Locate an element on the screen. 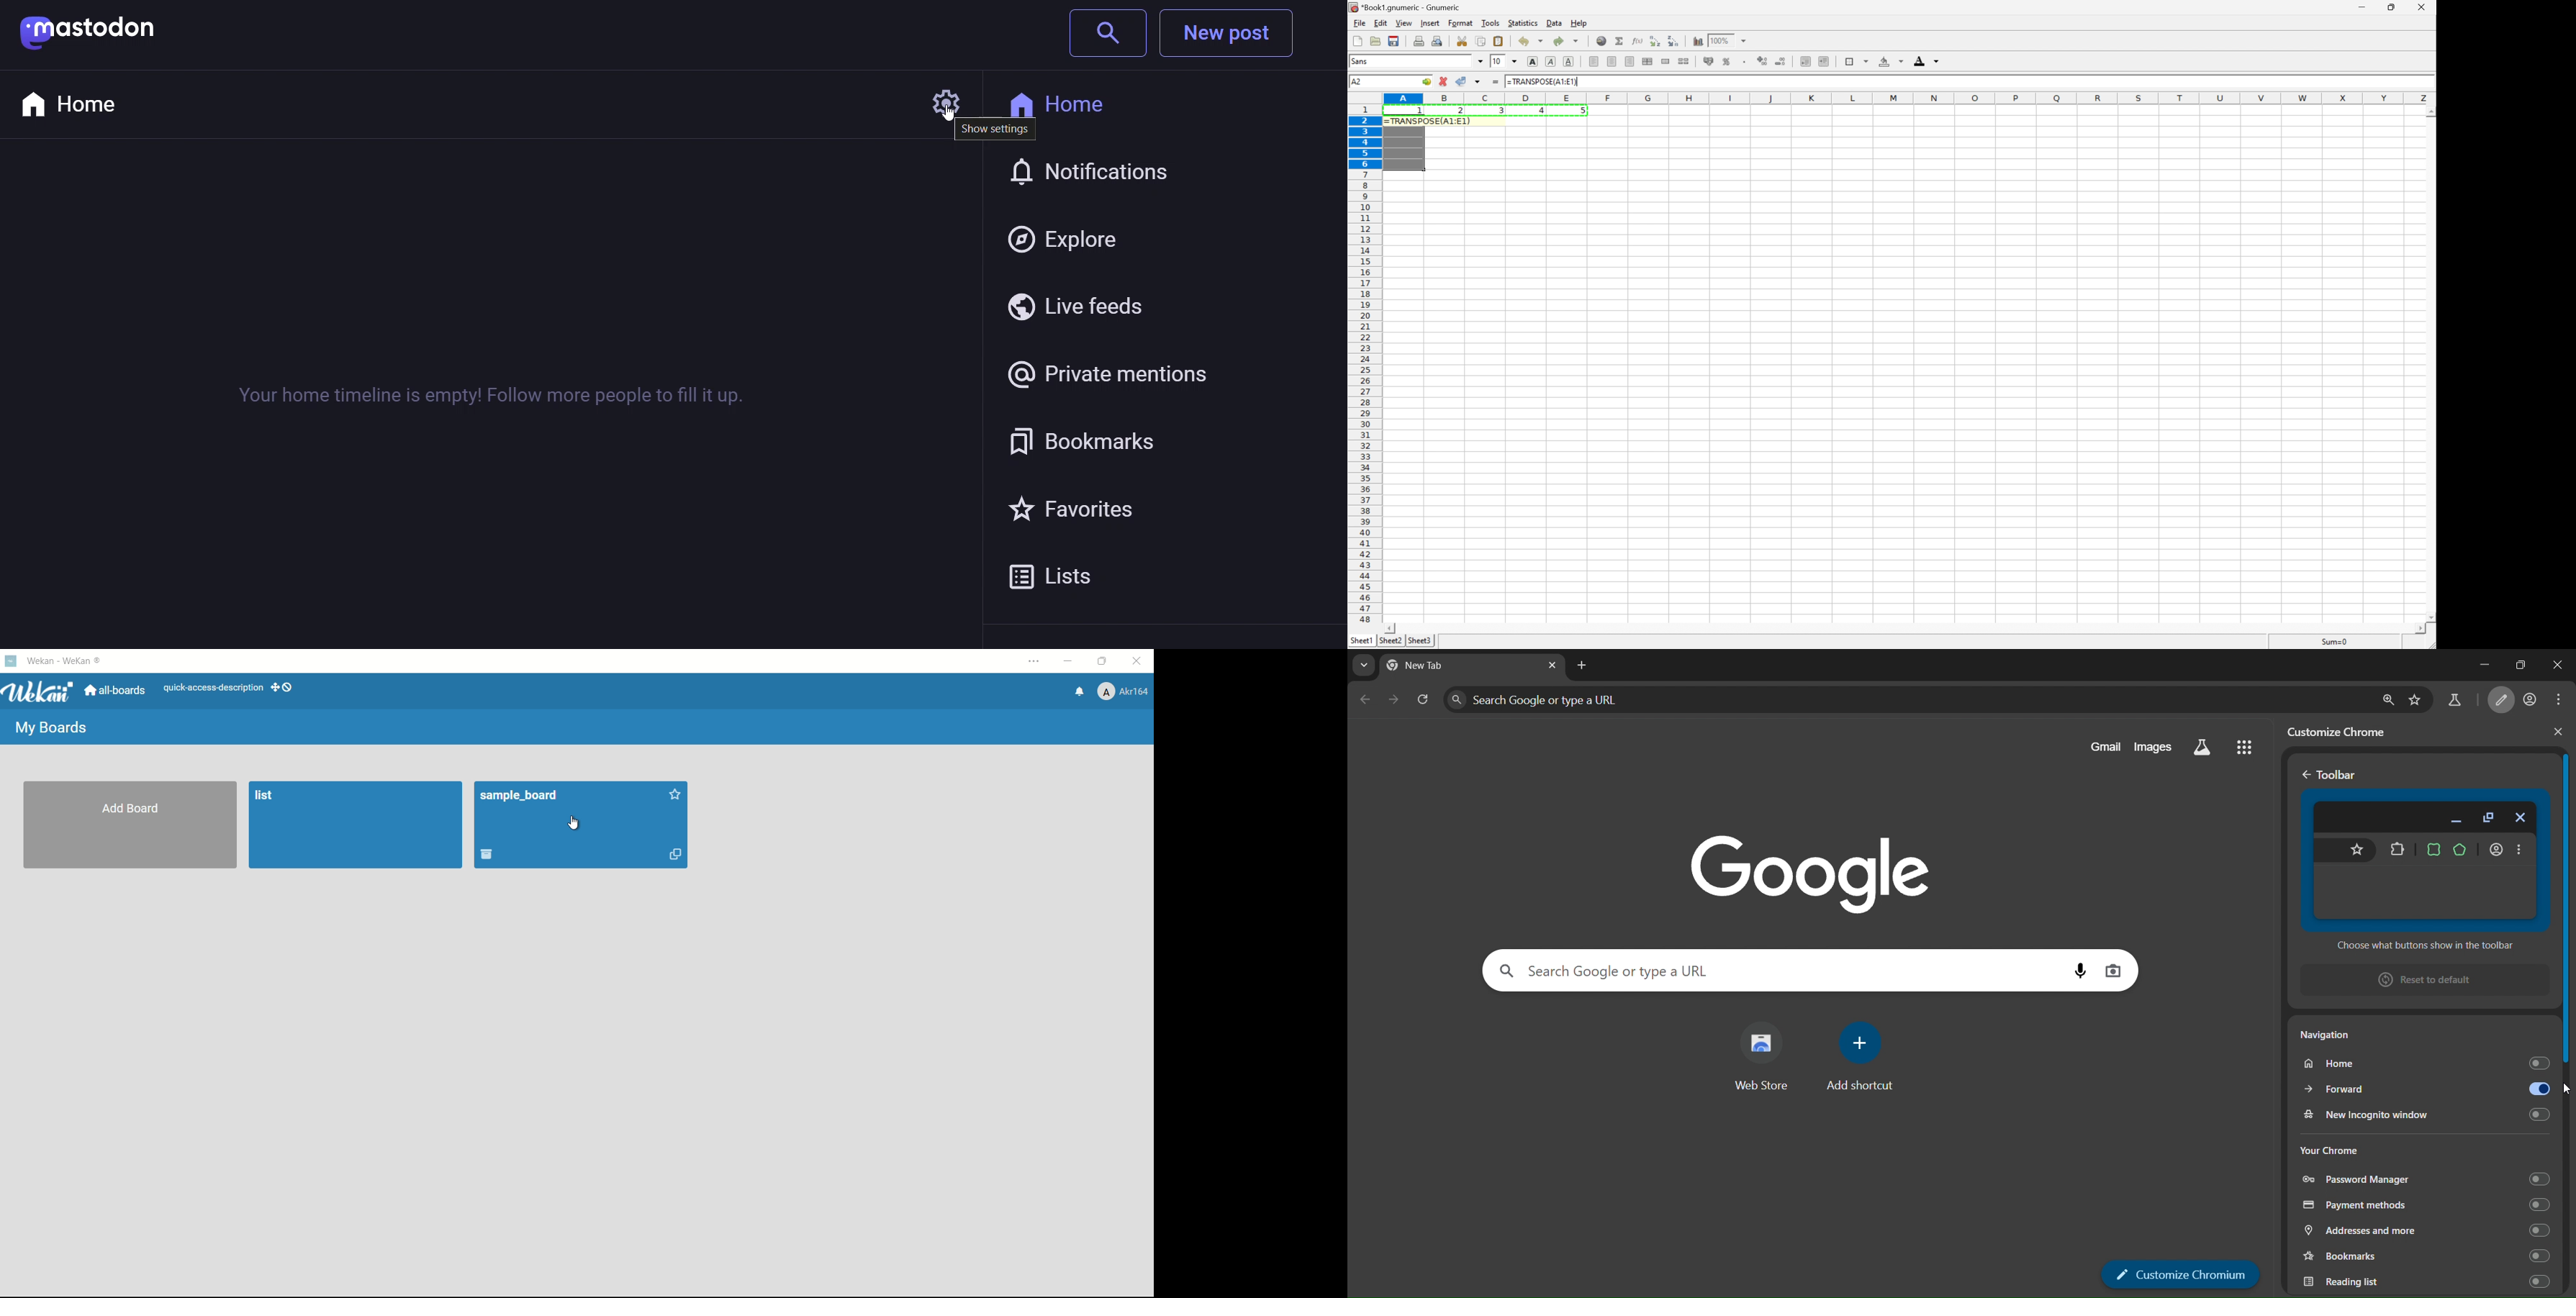 The image size is (2576, 1316). quick-access-description is located at coordinates (213, 689).